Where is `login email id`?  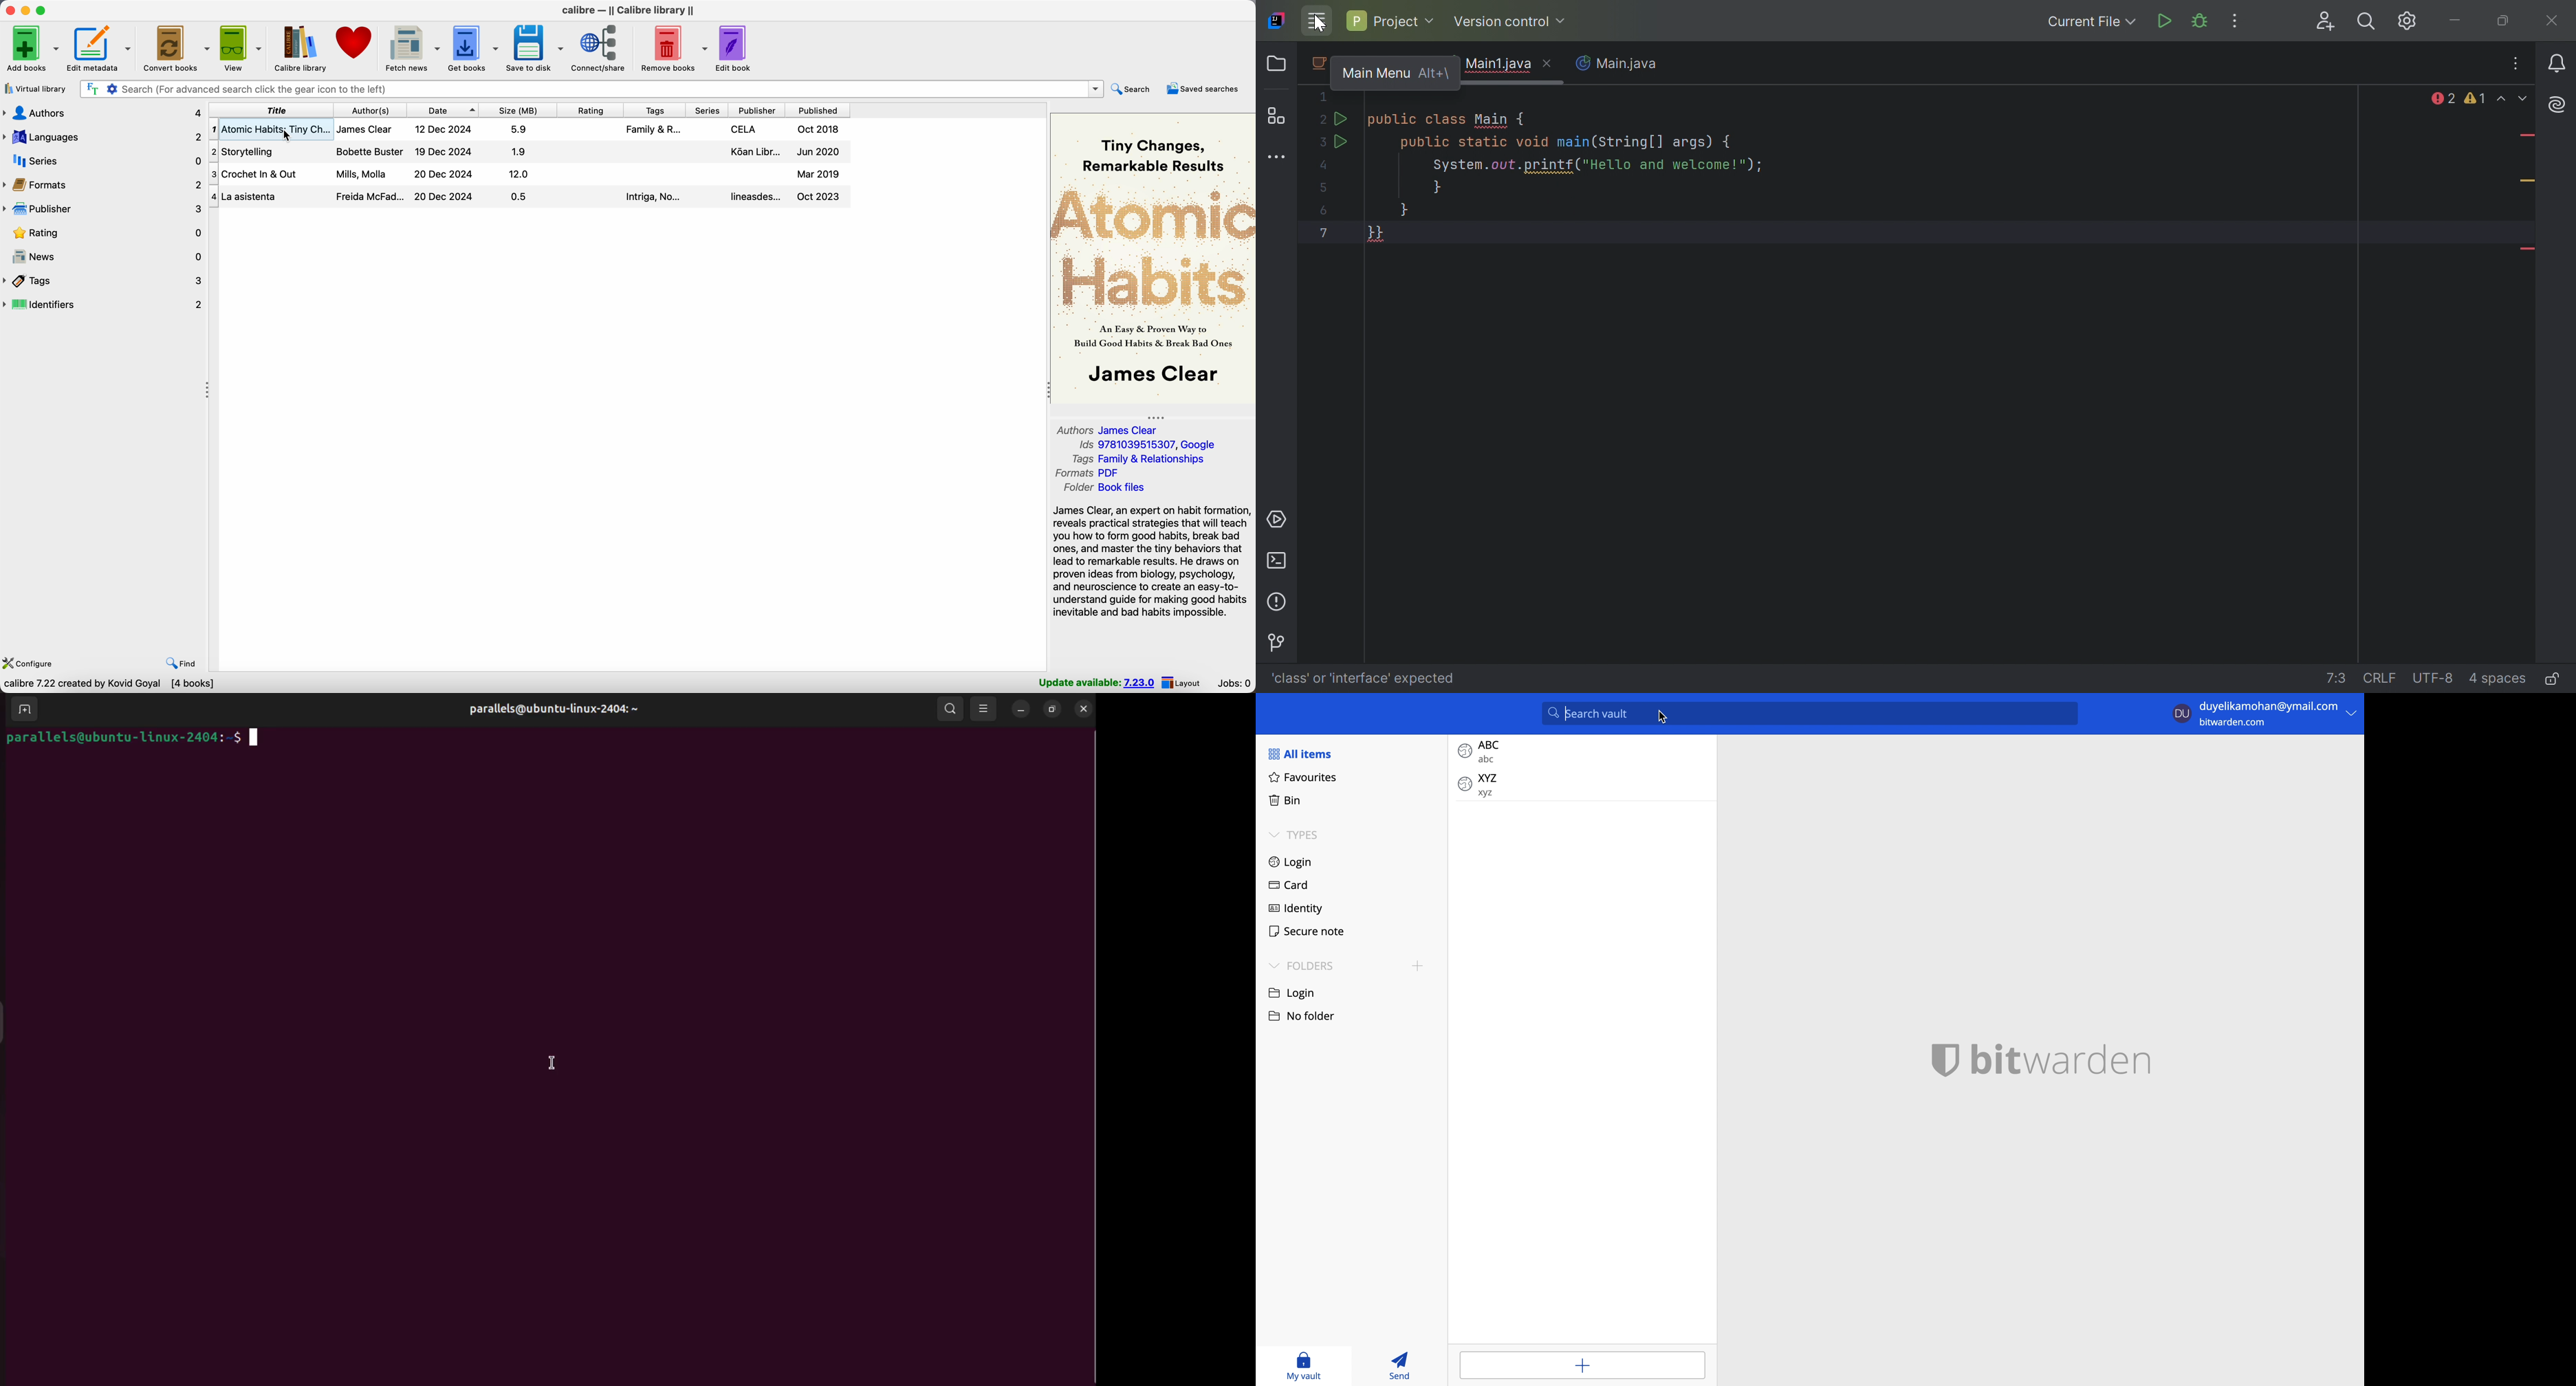 login email id is located at coordinates (2268, 705).